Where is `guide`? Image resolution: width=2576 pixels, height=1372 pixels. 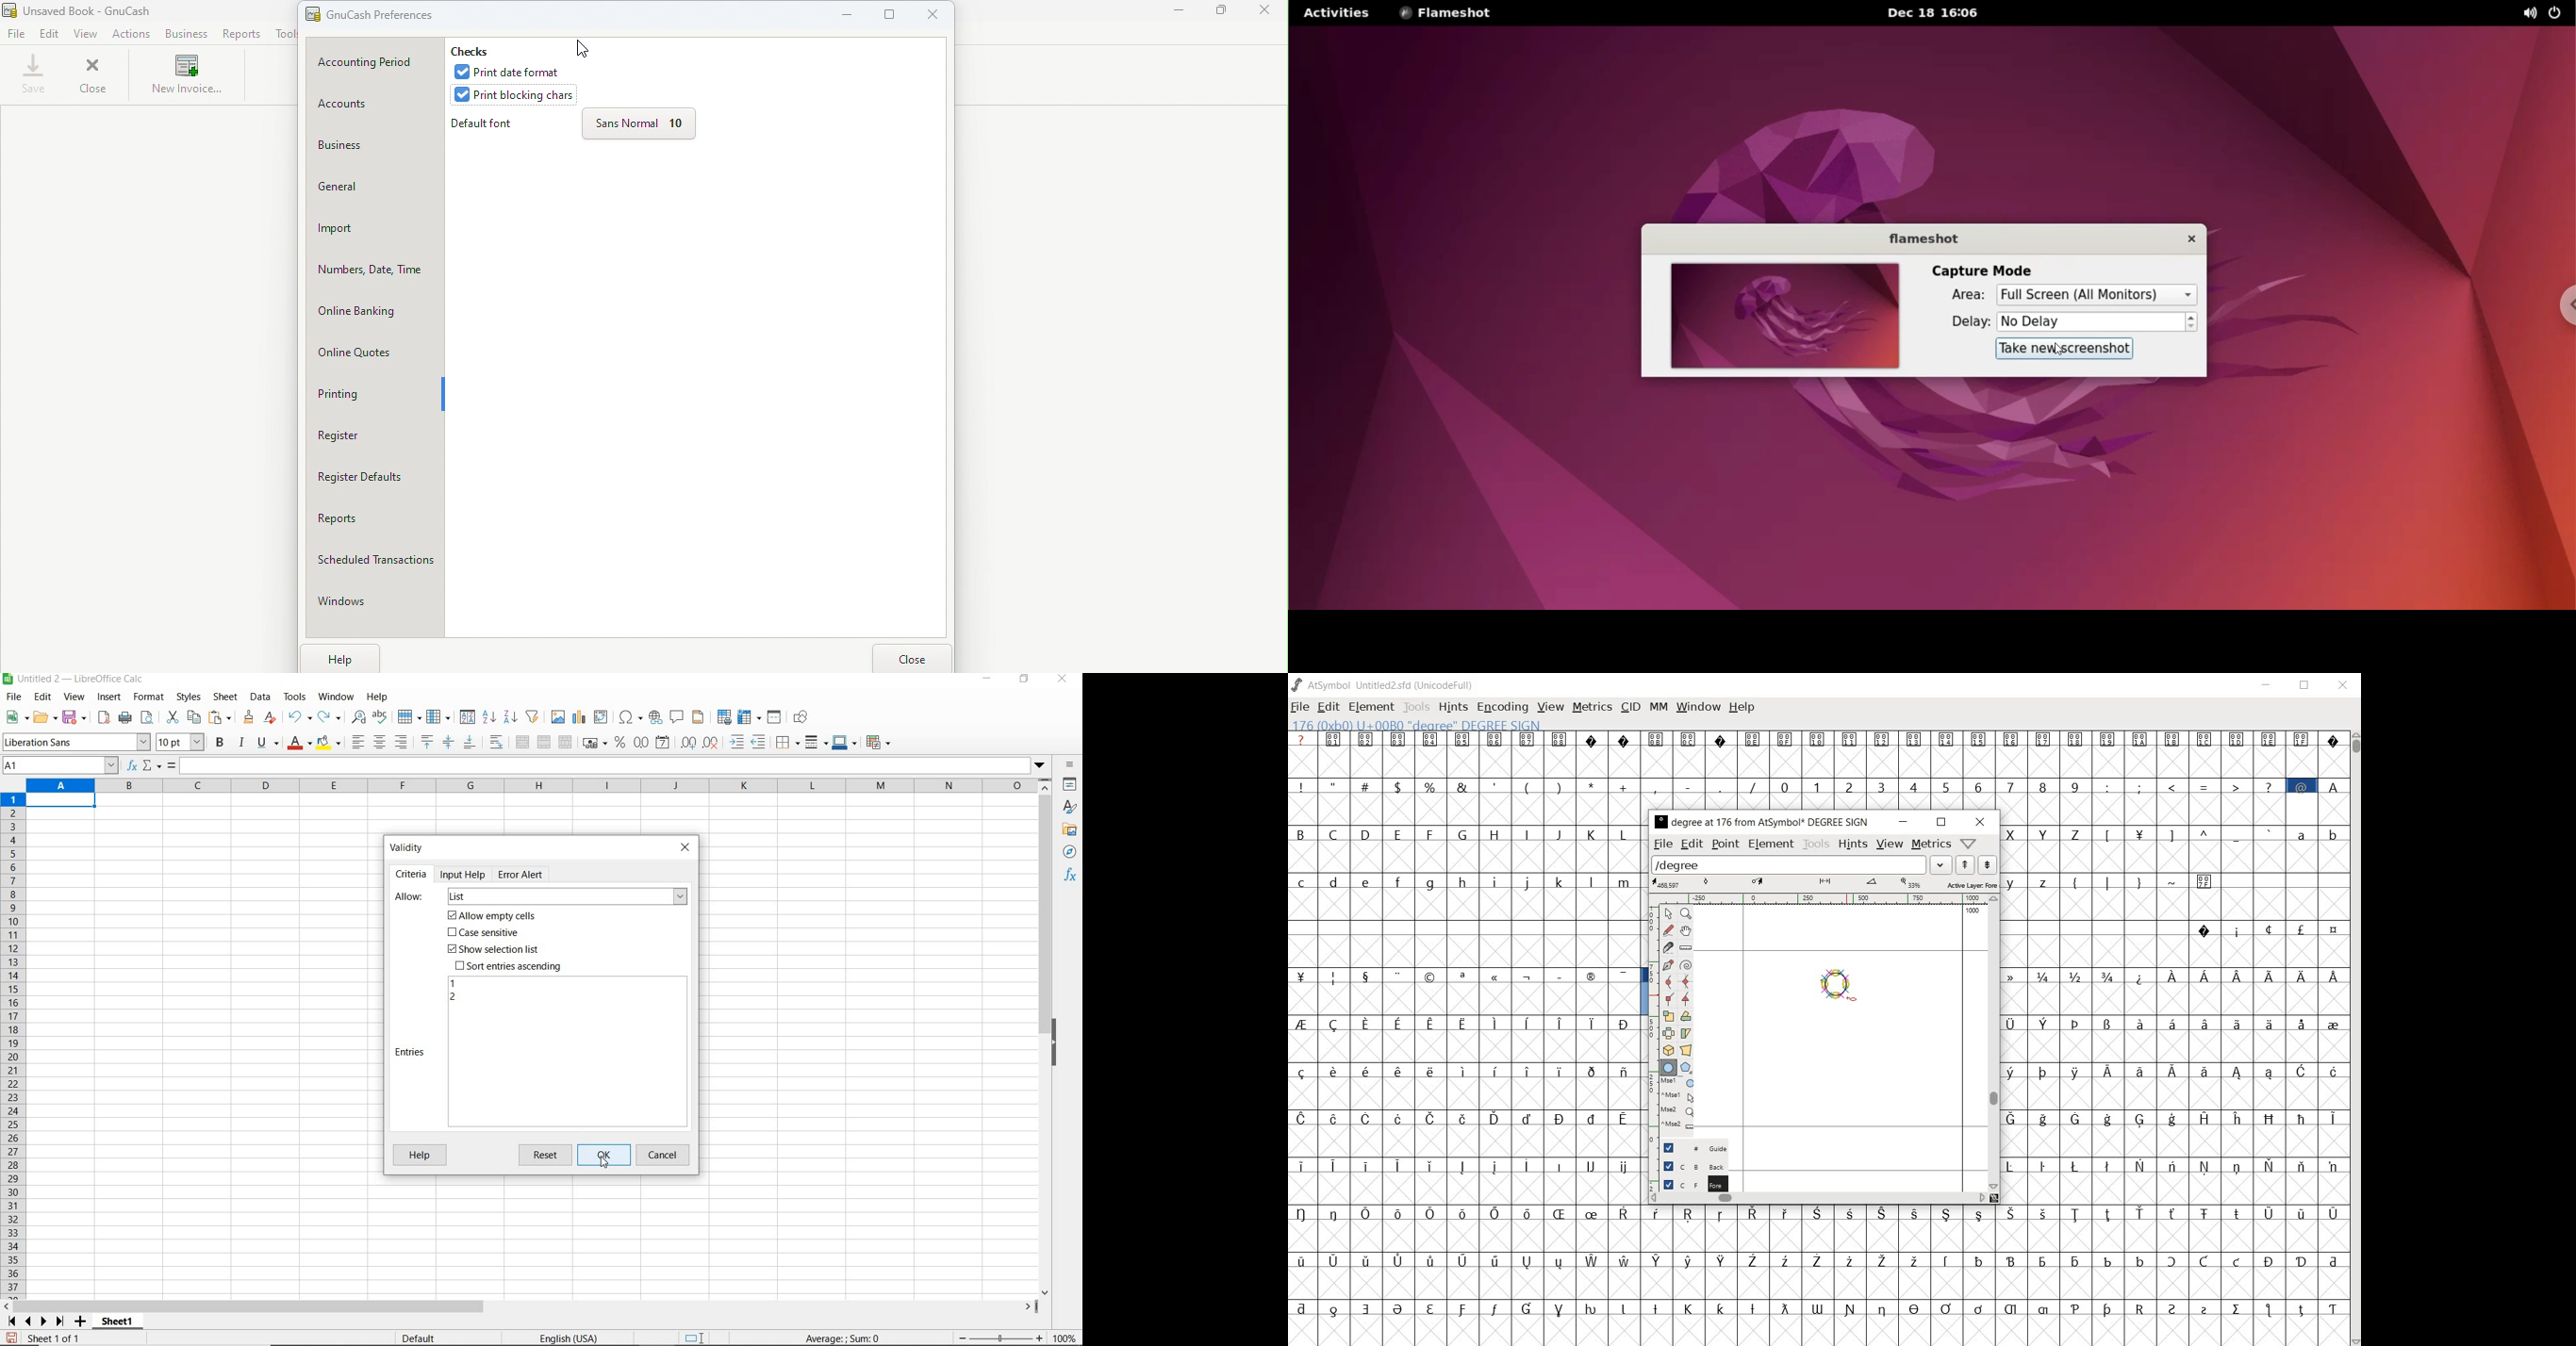 guide is located at coordinates (1689, 1148).